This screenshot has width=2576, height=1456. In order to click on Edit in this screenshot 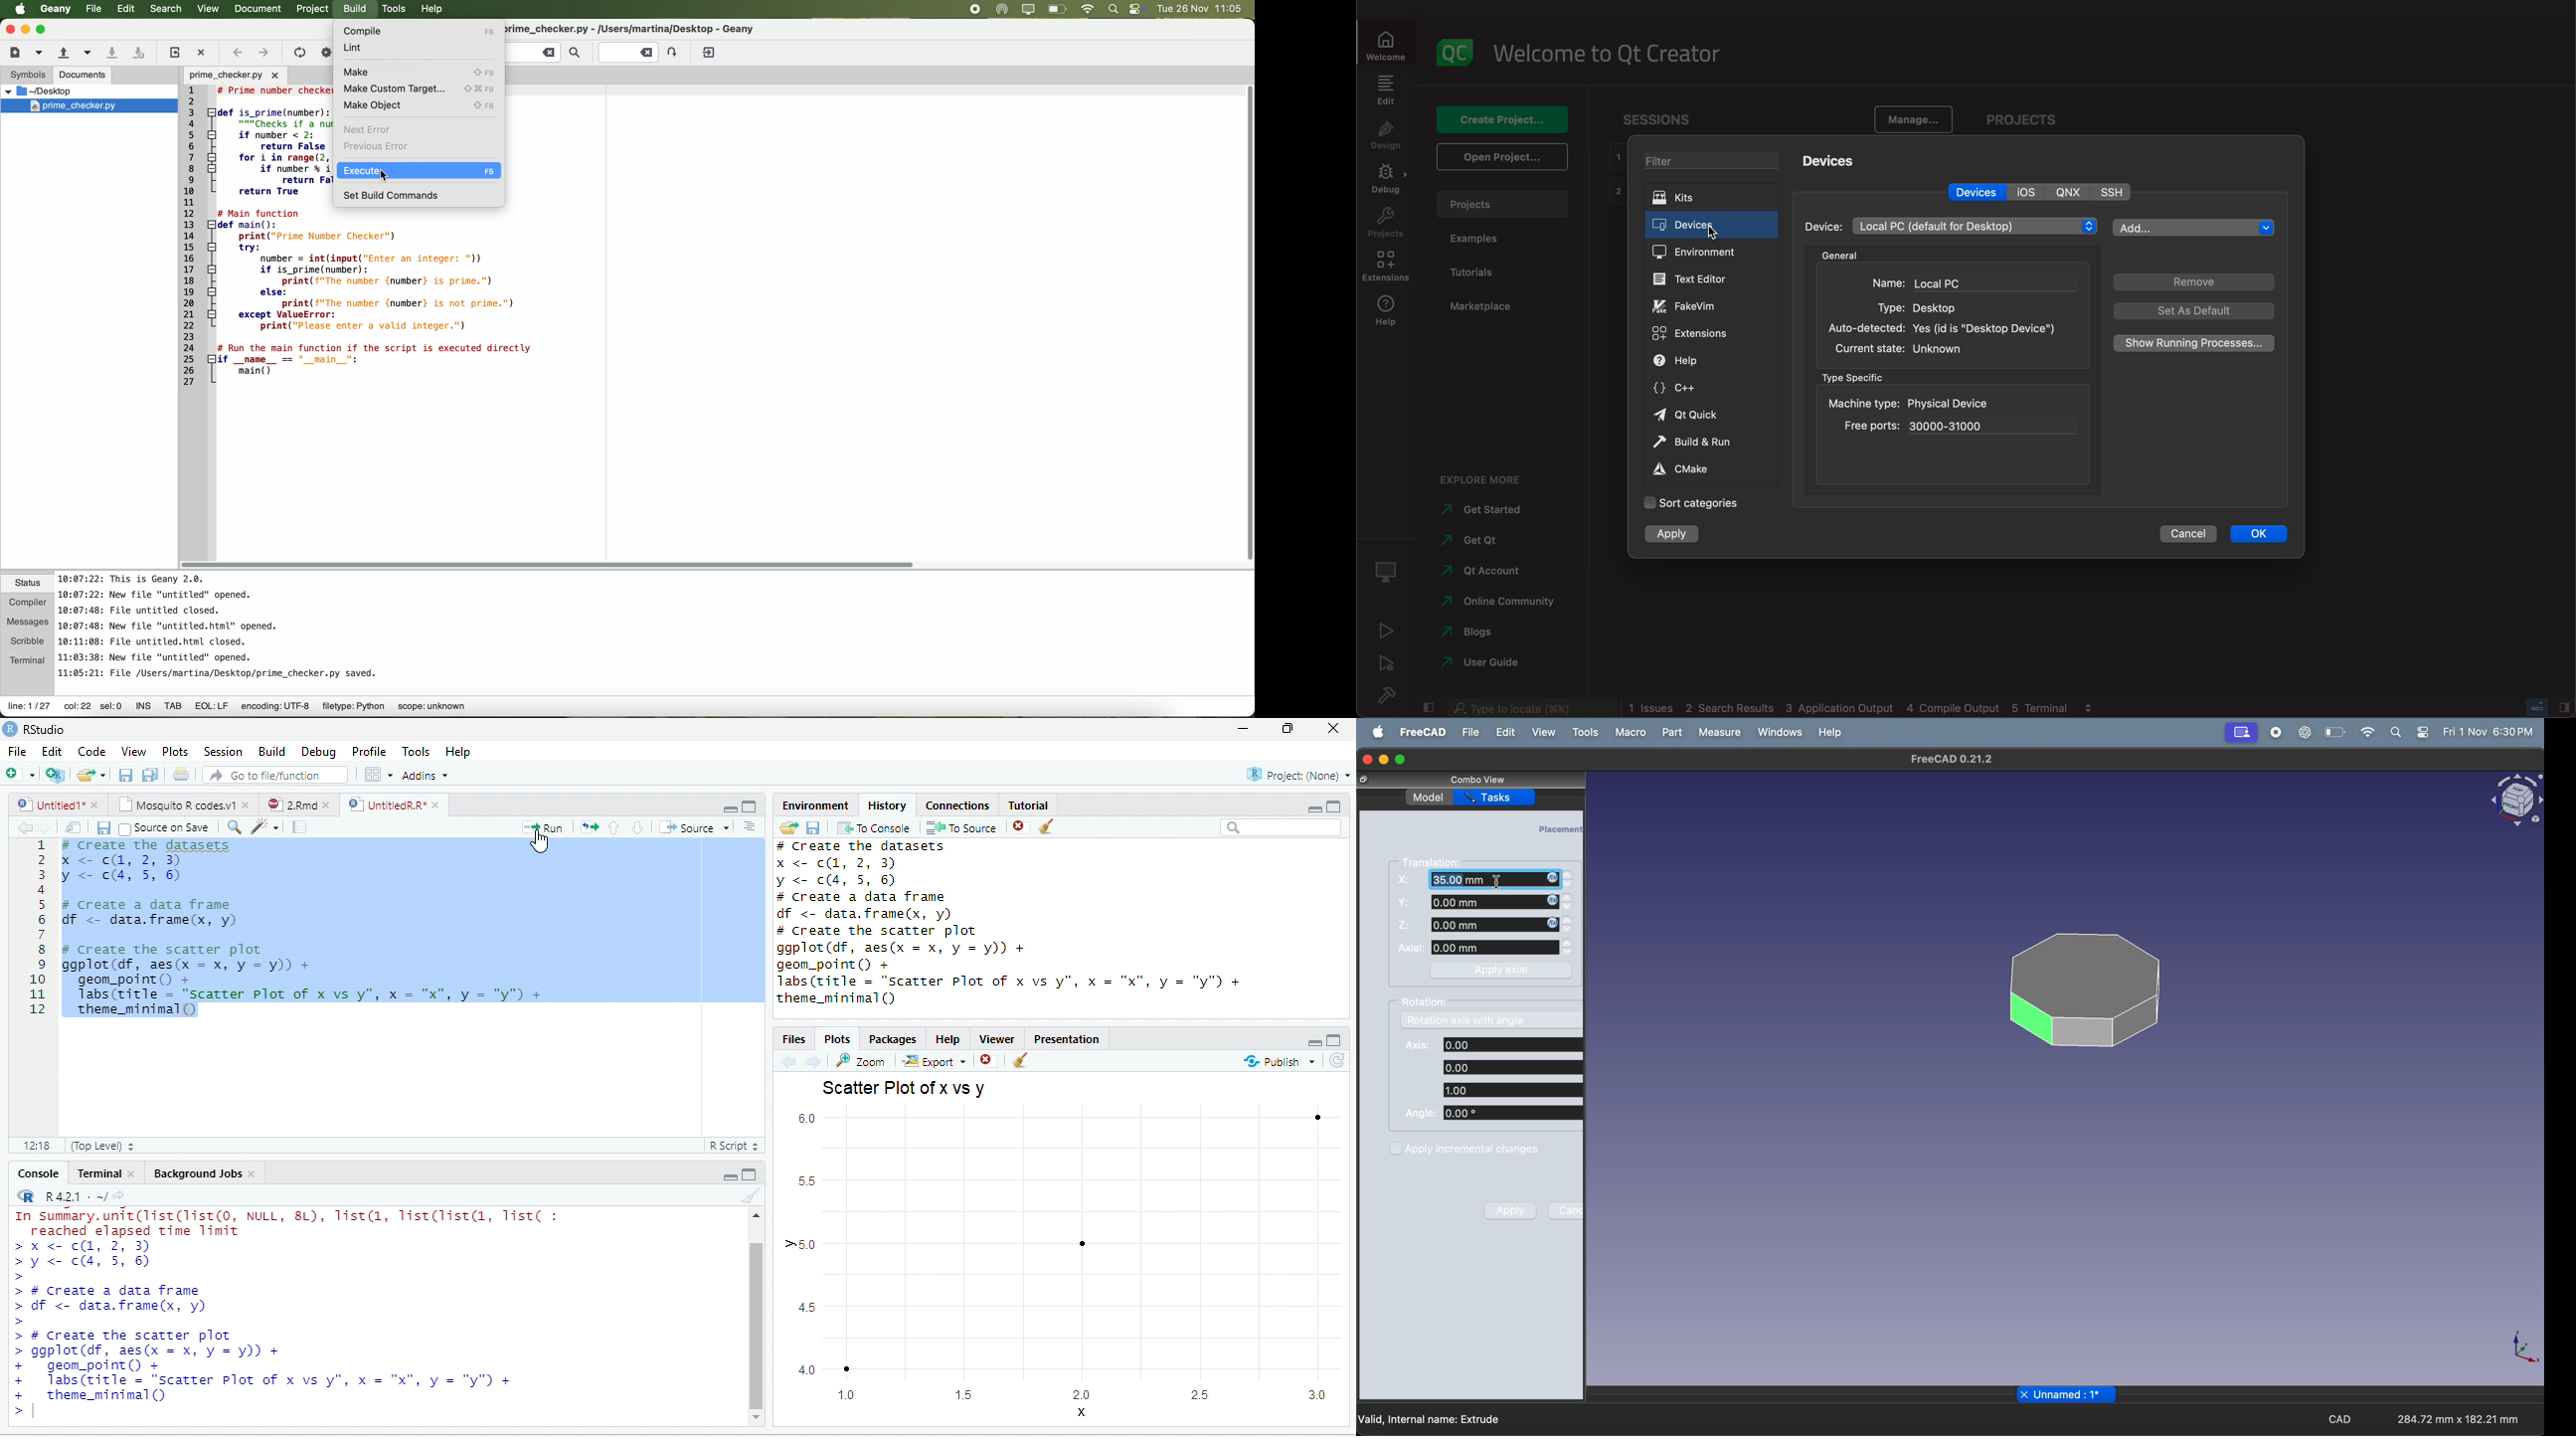, I will do `click(51, 751)`.